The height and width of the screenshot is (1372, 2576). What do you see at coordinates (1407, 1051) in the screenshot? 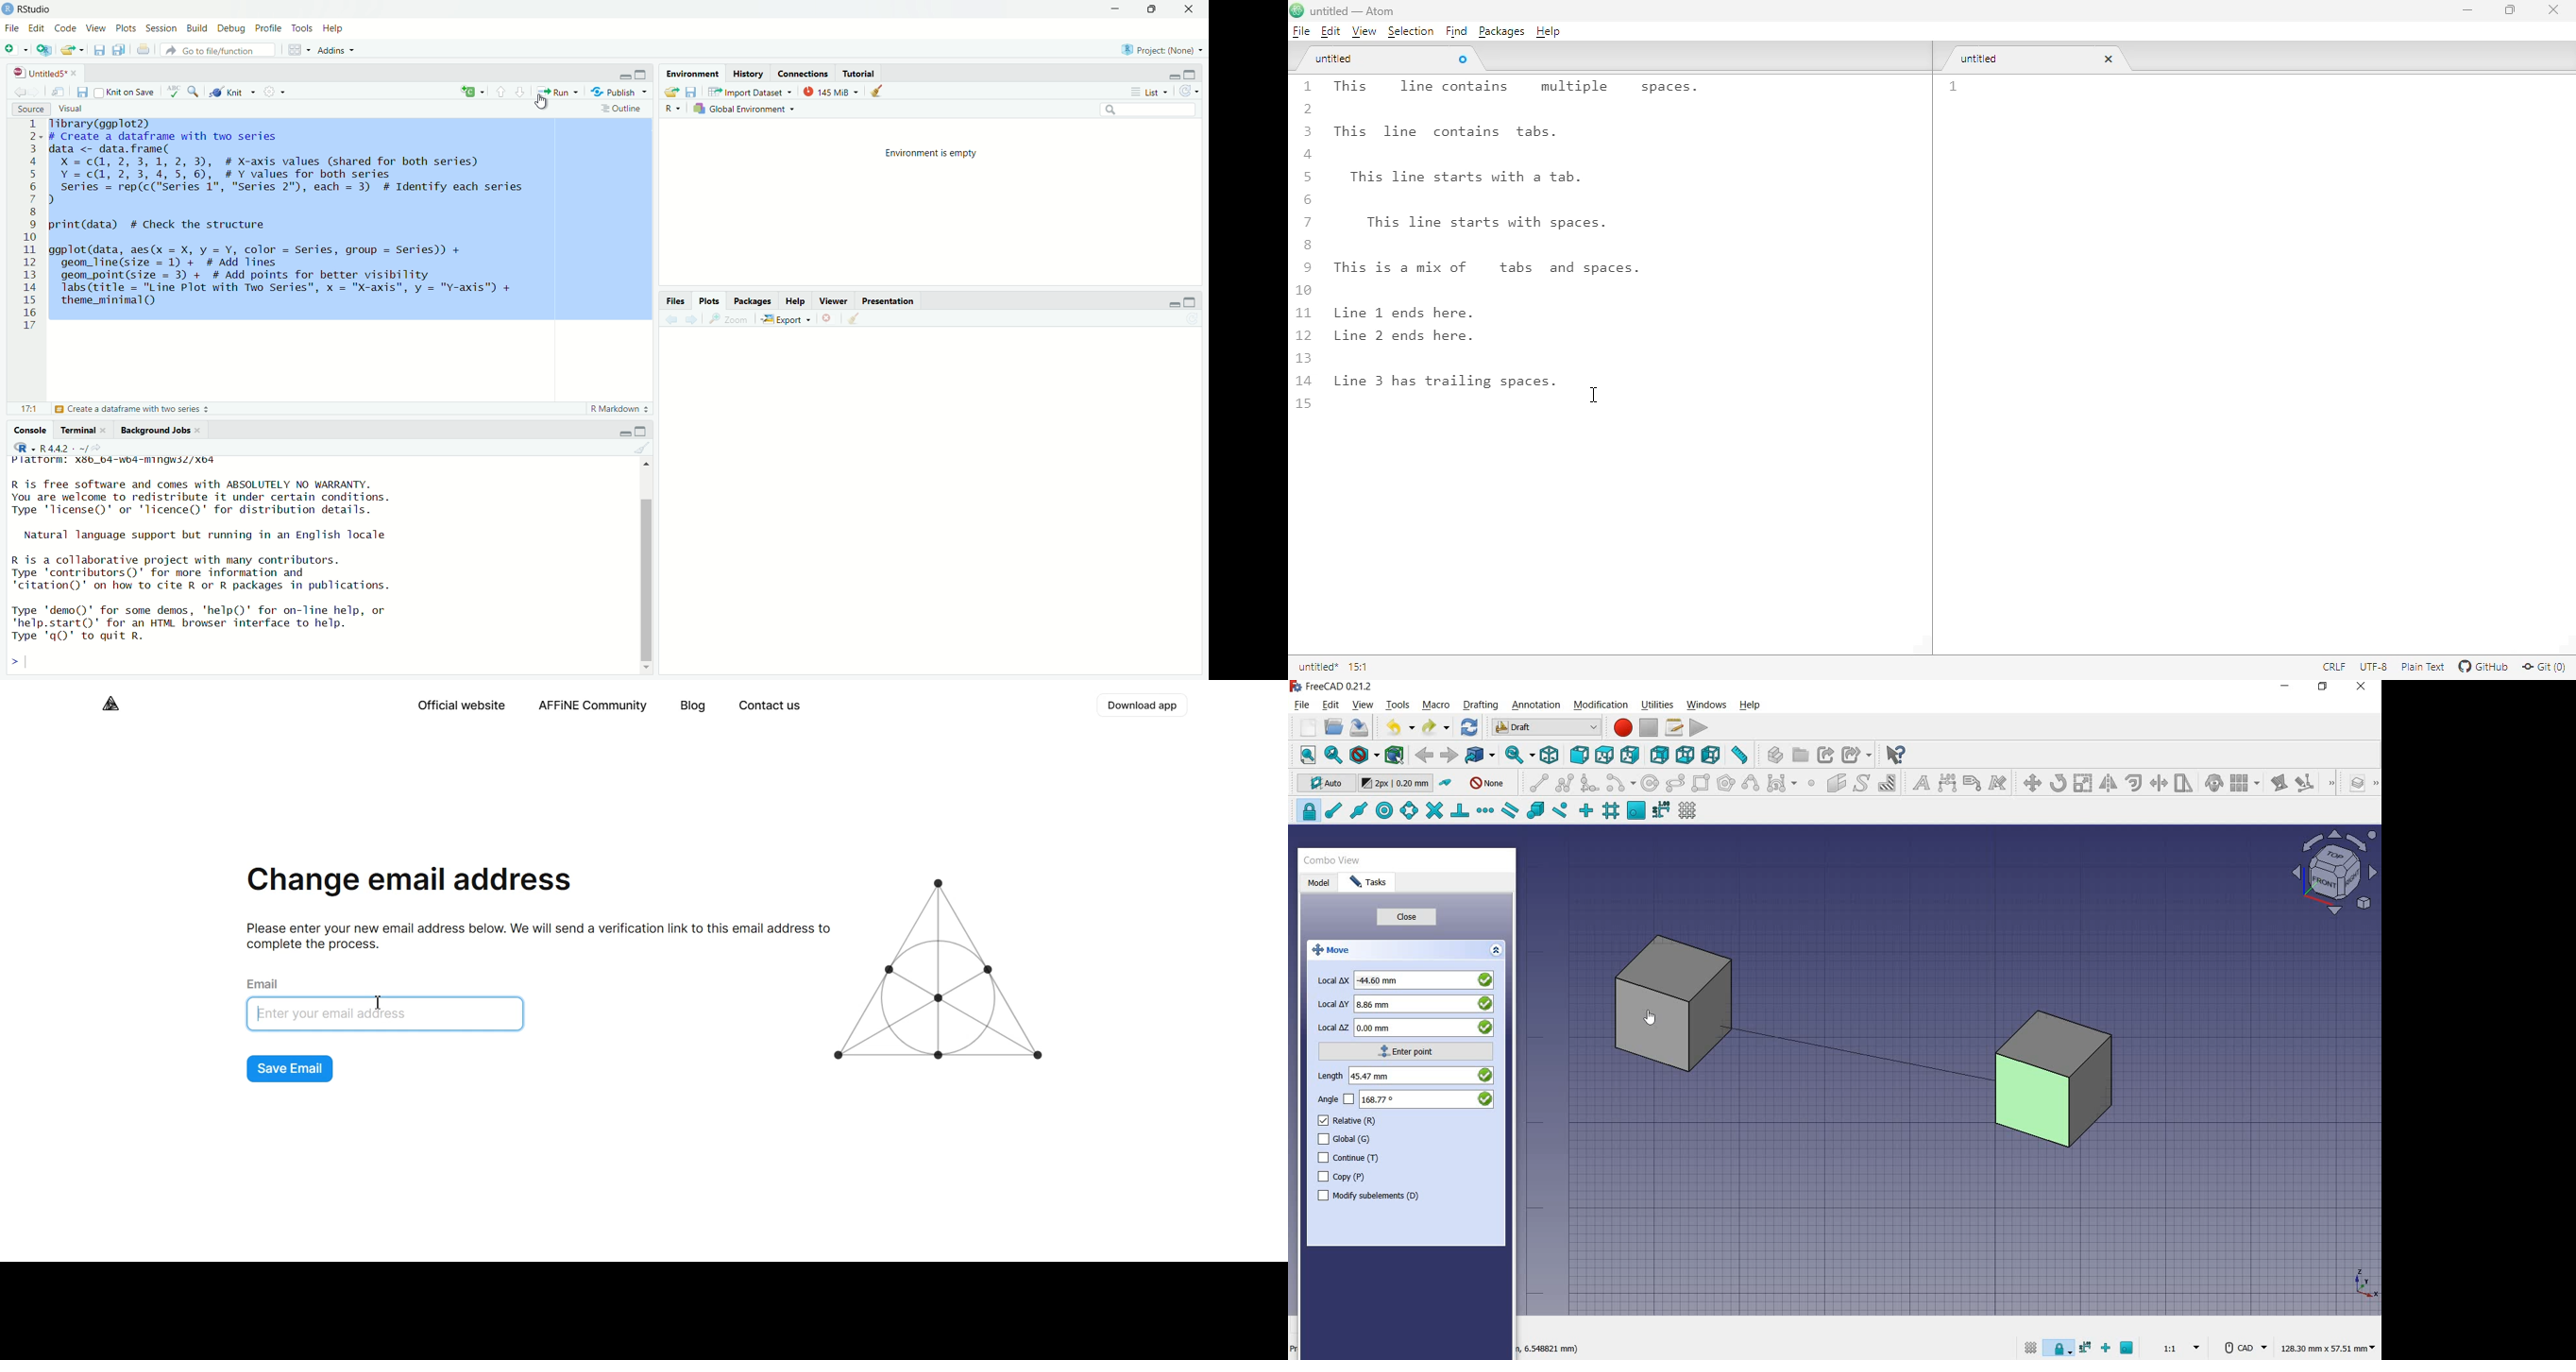
I see `enter point` at bounding box center [1407, 1051].